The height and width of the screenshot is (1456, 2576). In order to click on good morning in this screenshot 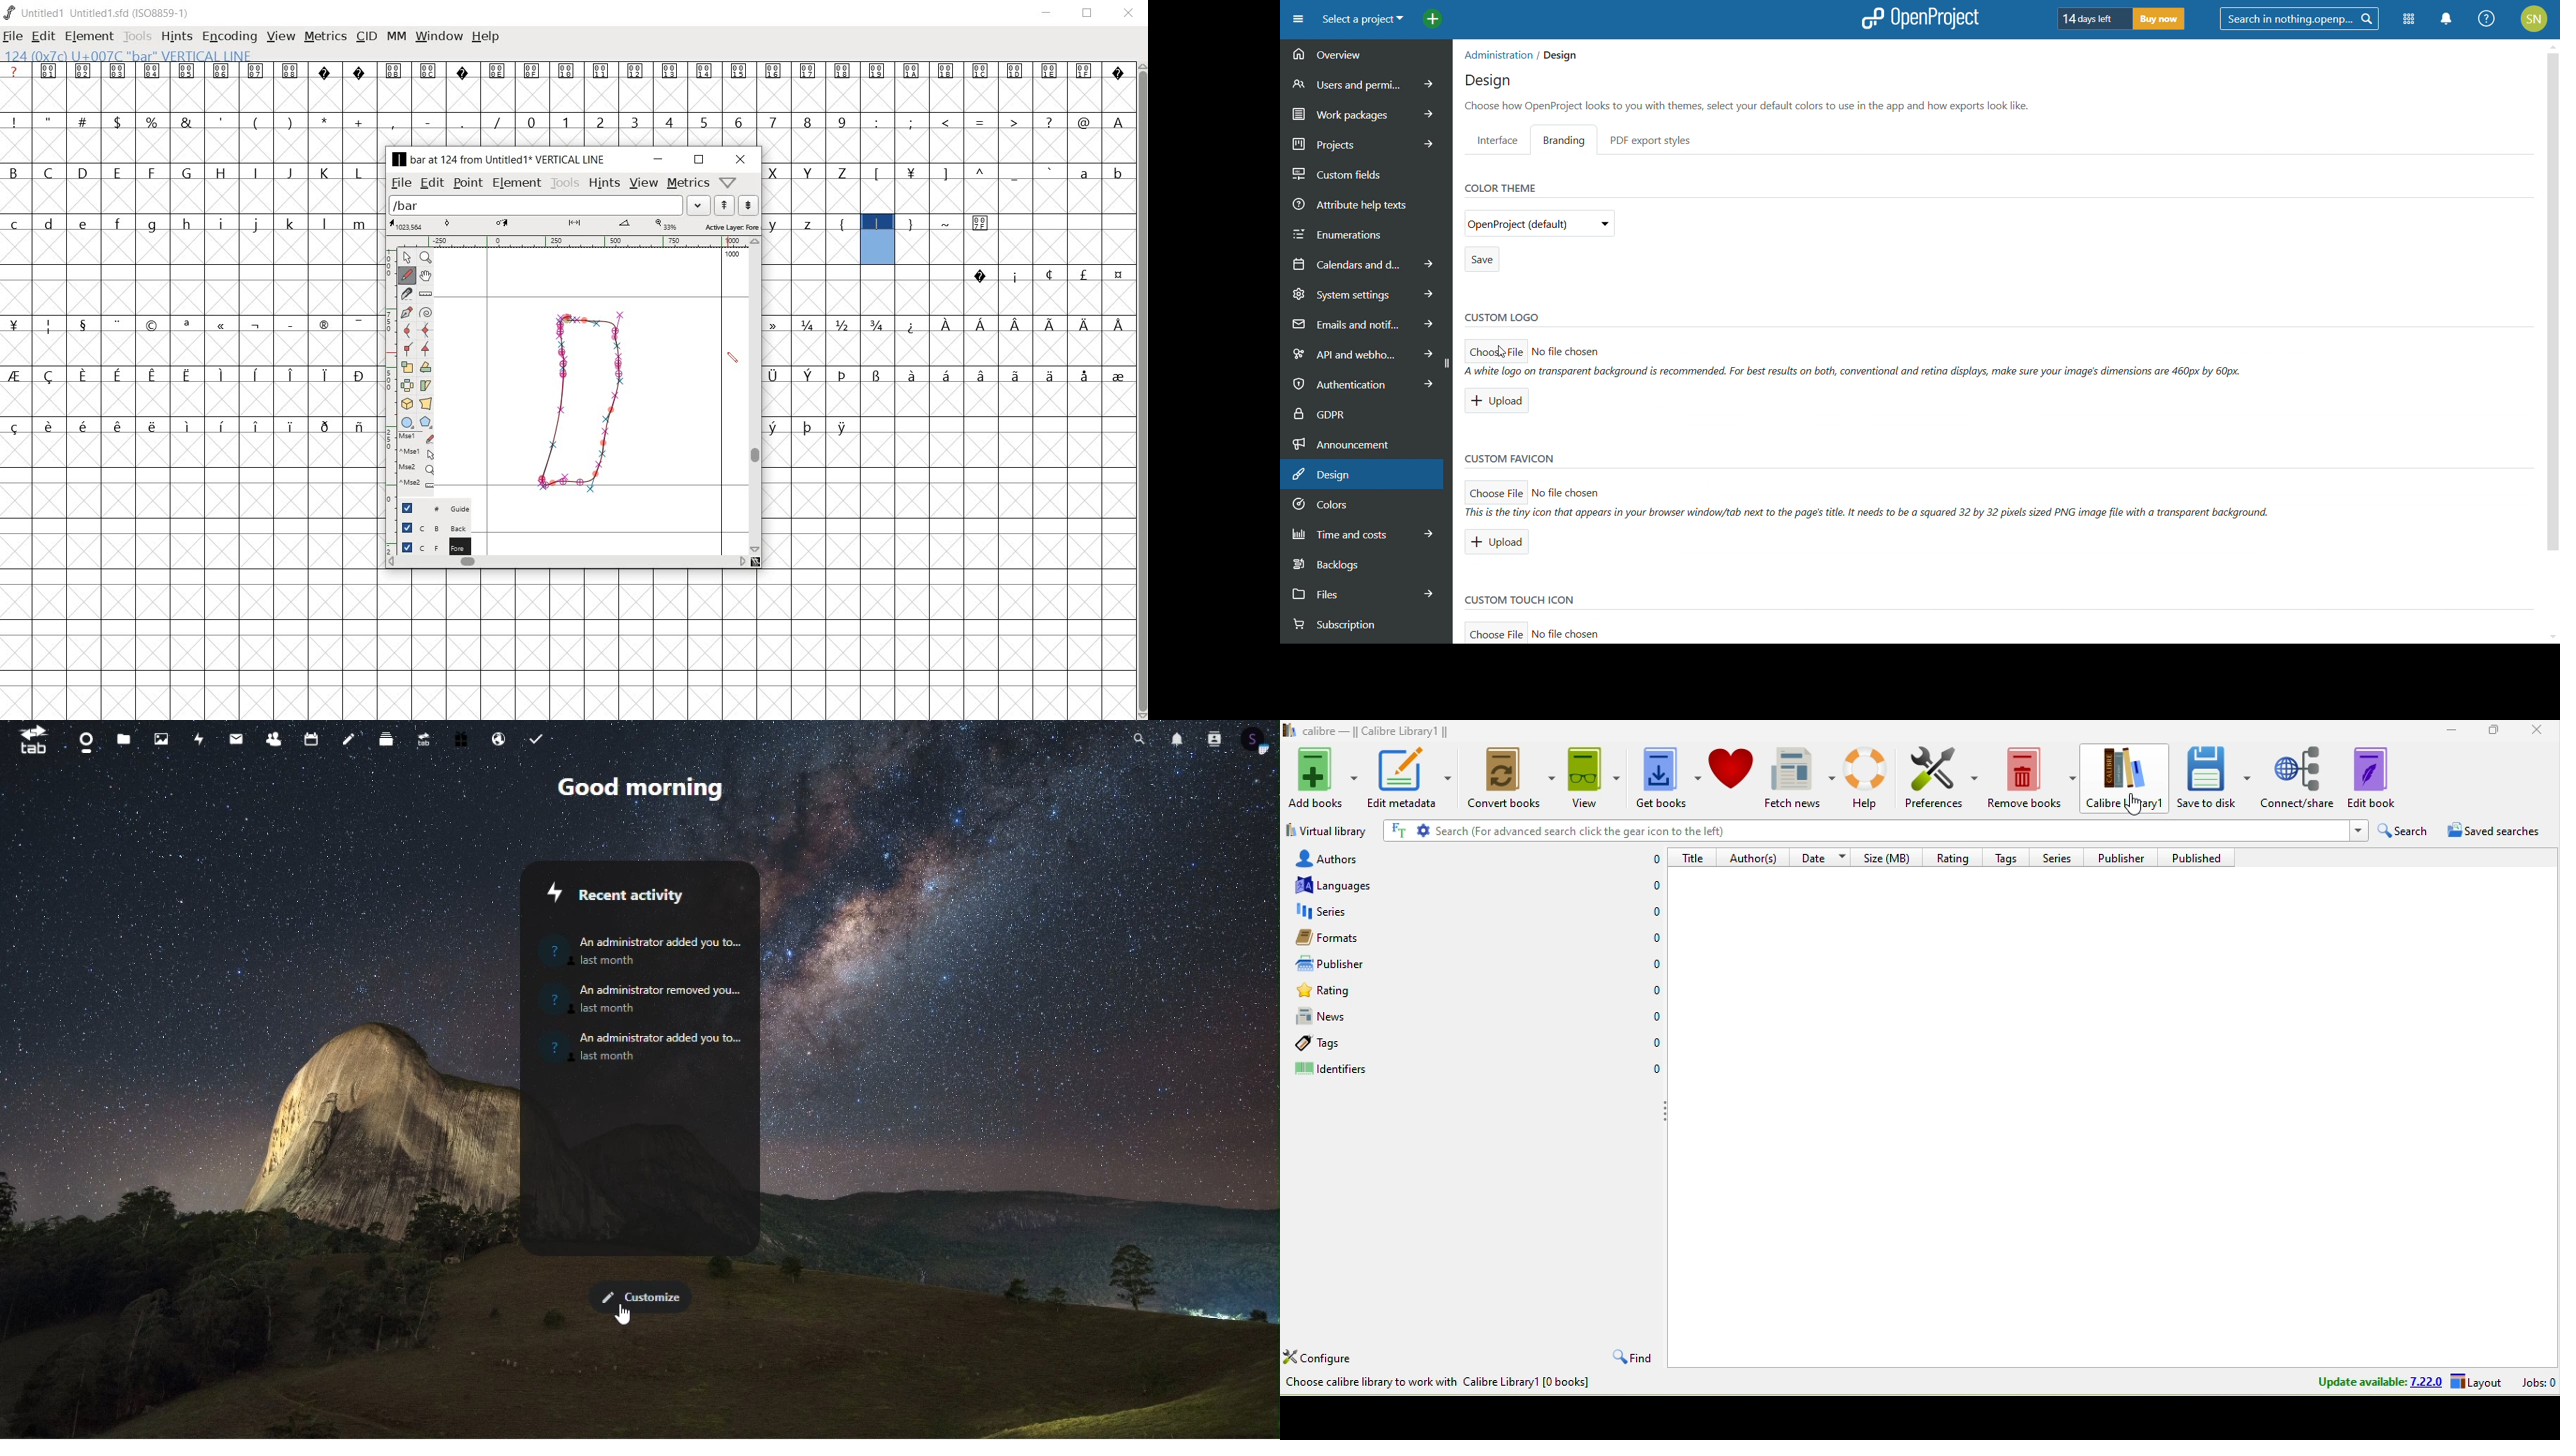, I will do `click(644, 787)`.